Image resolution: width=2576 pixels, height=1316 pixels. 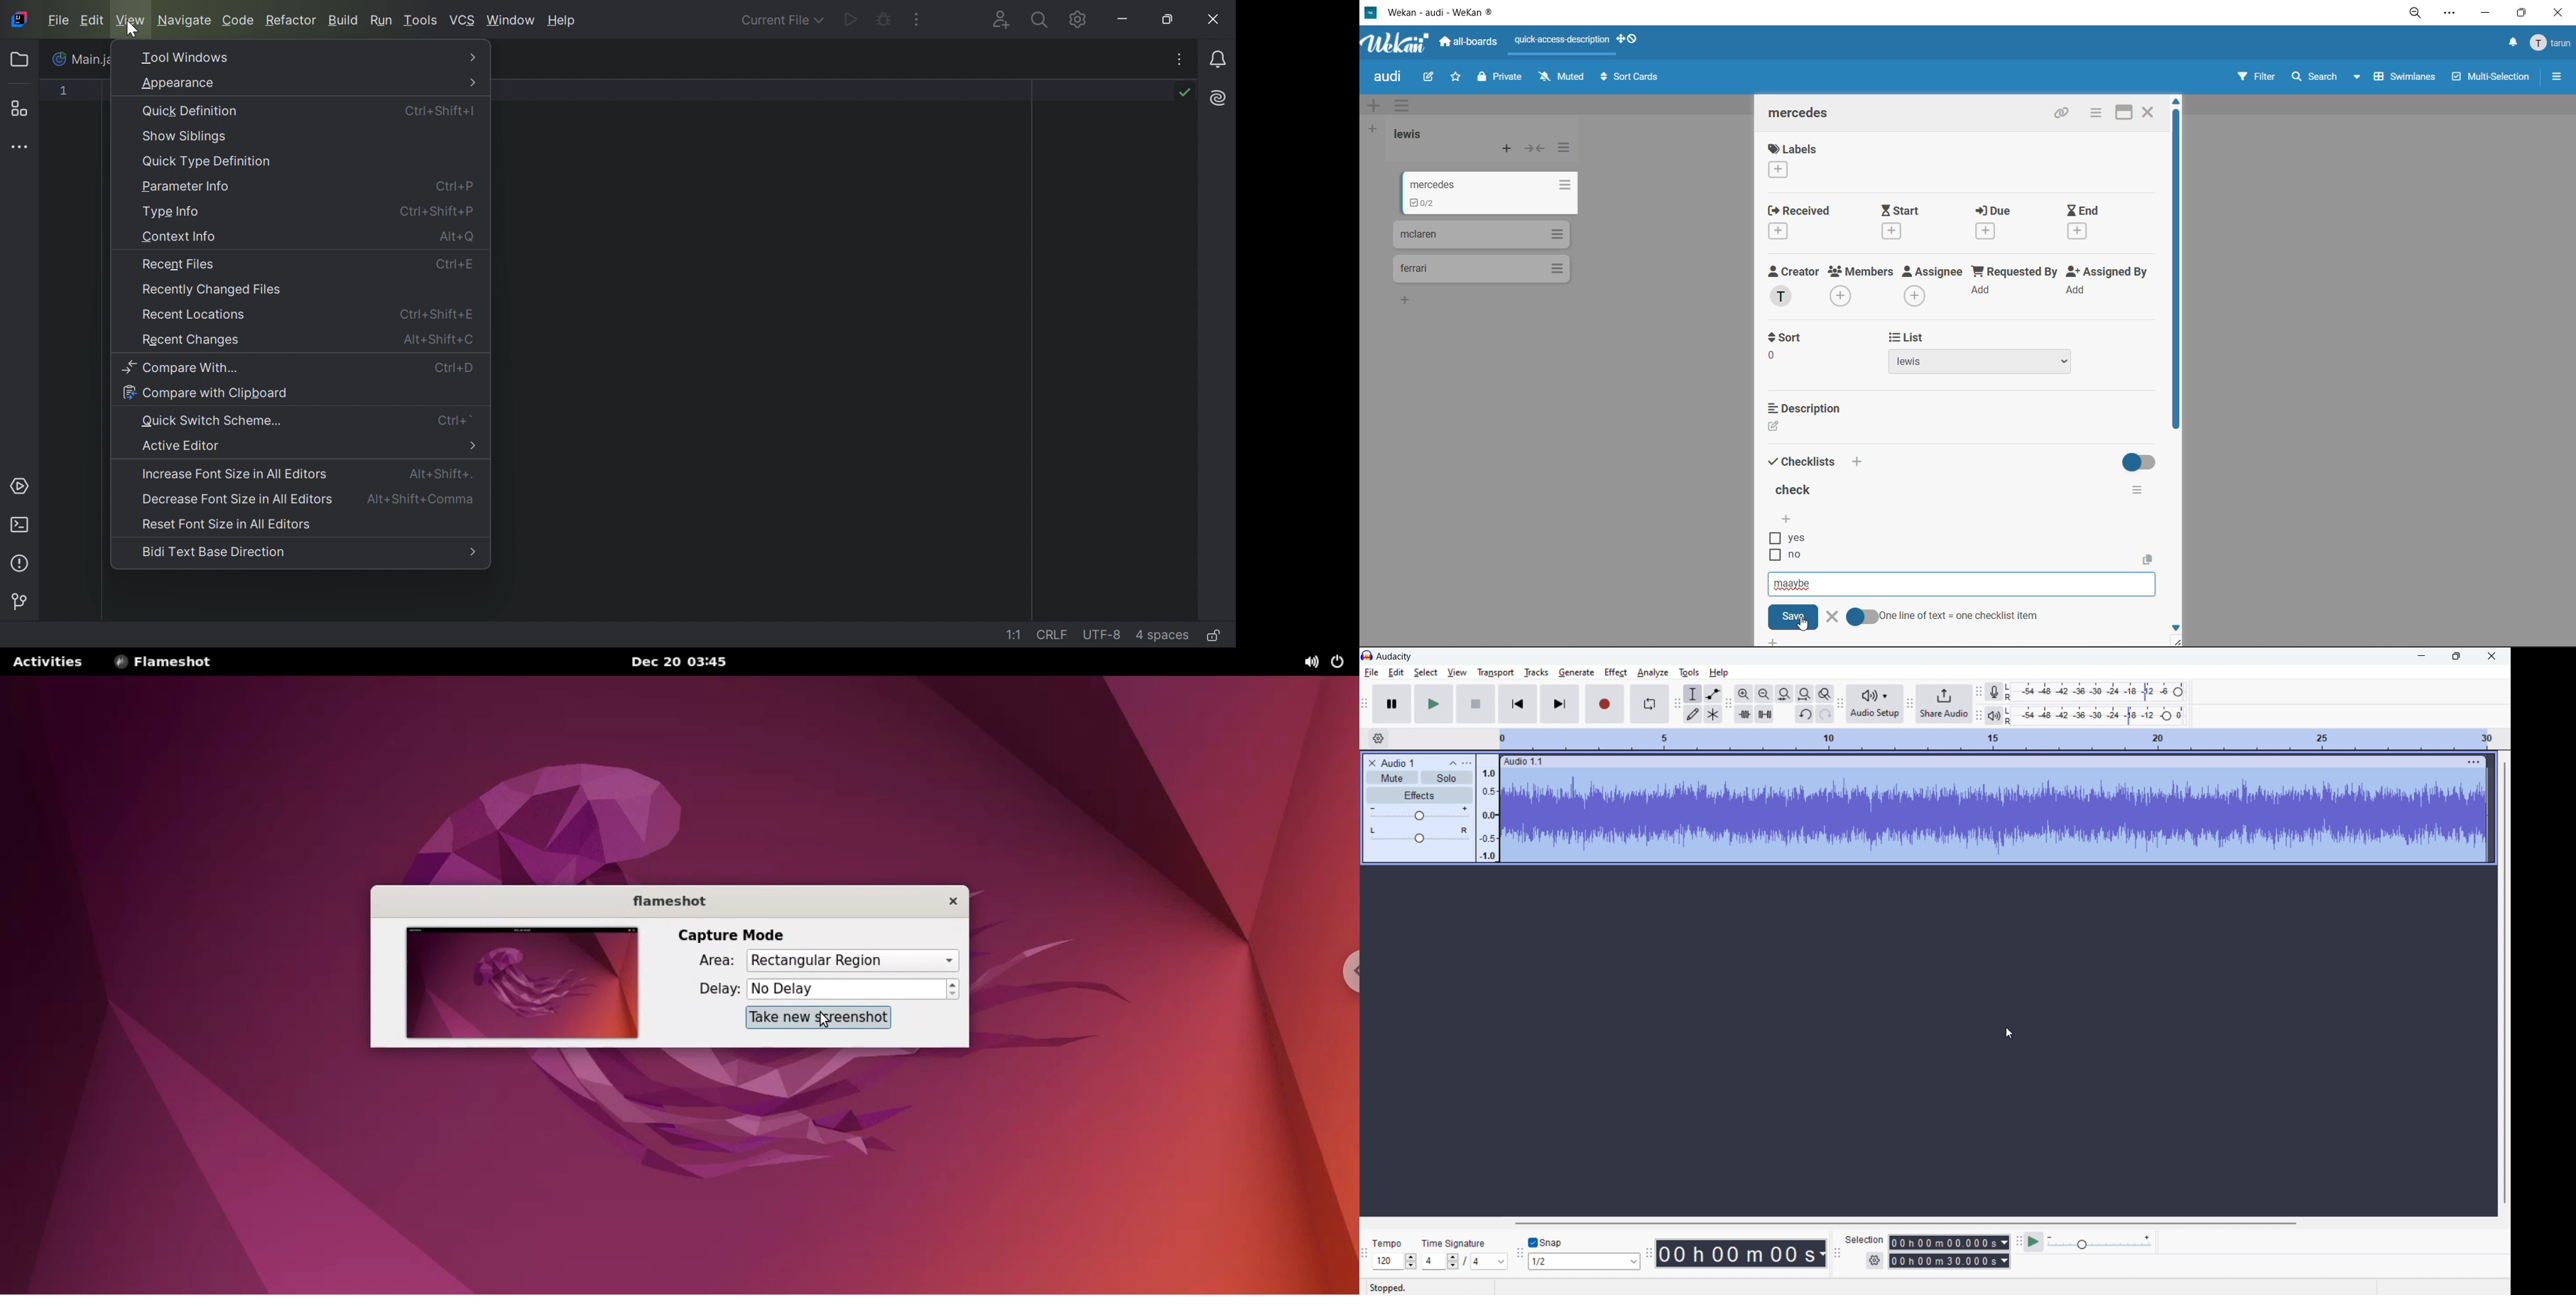 What do you see at coordinates (1981, 761) in the screenshot?
I see `click to move` at bounding box center [1981, 761].